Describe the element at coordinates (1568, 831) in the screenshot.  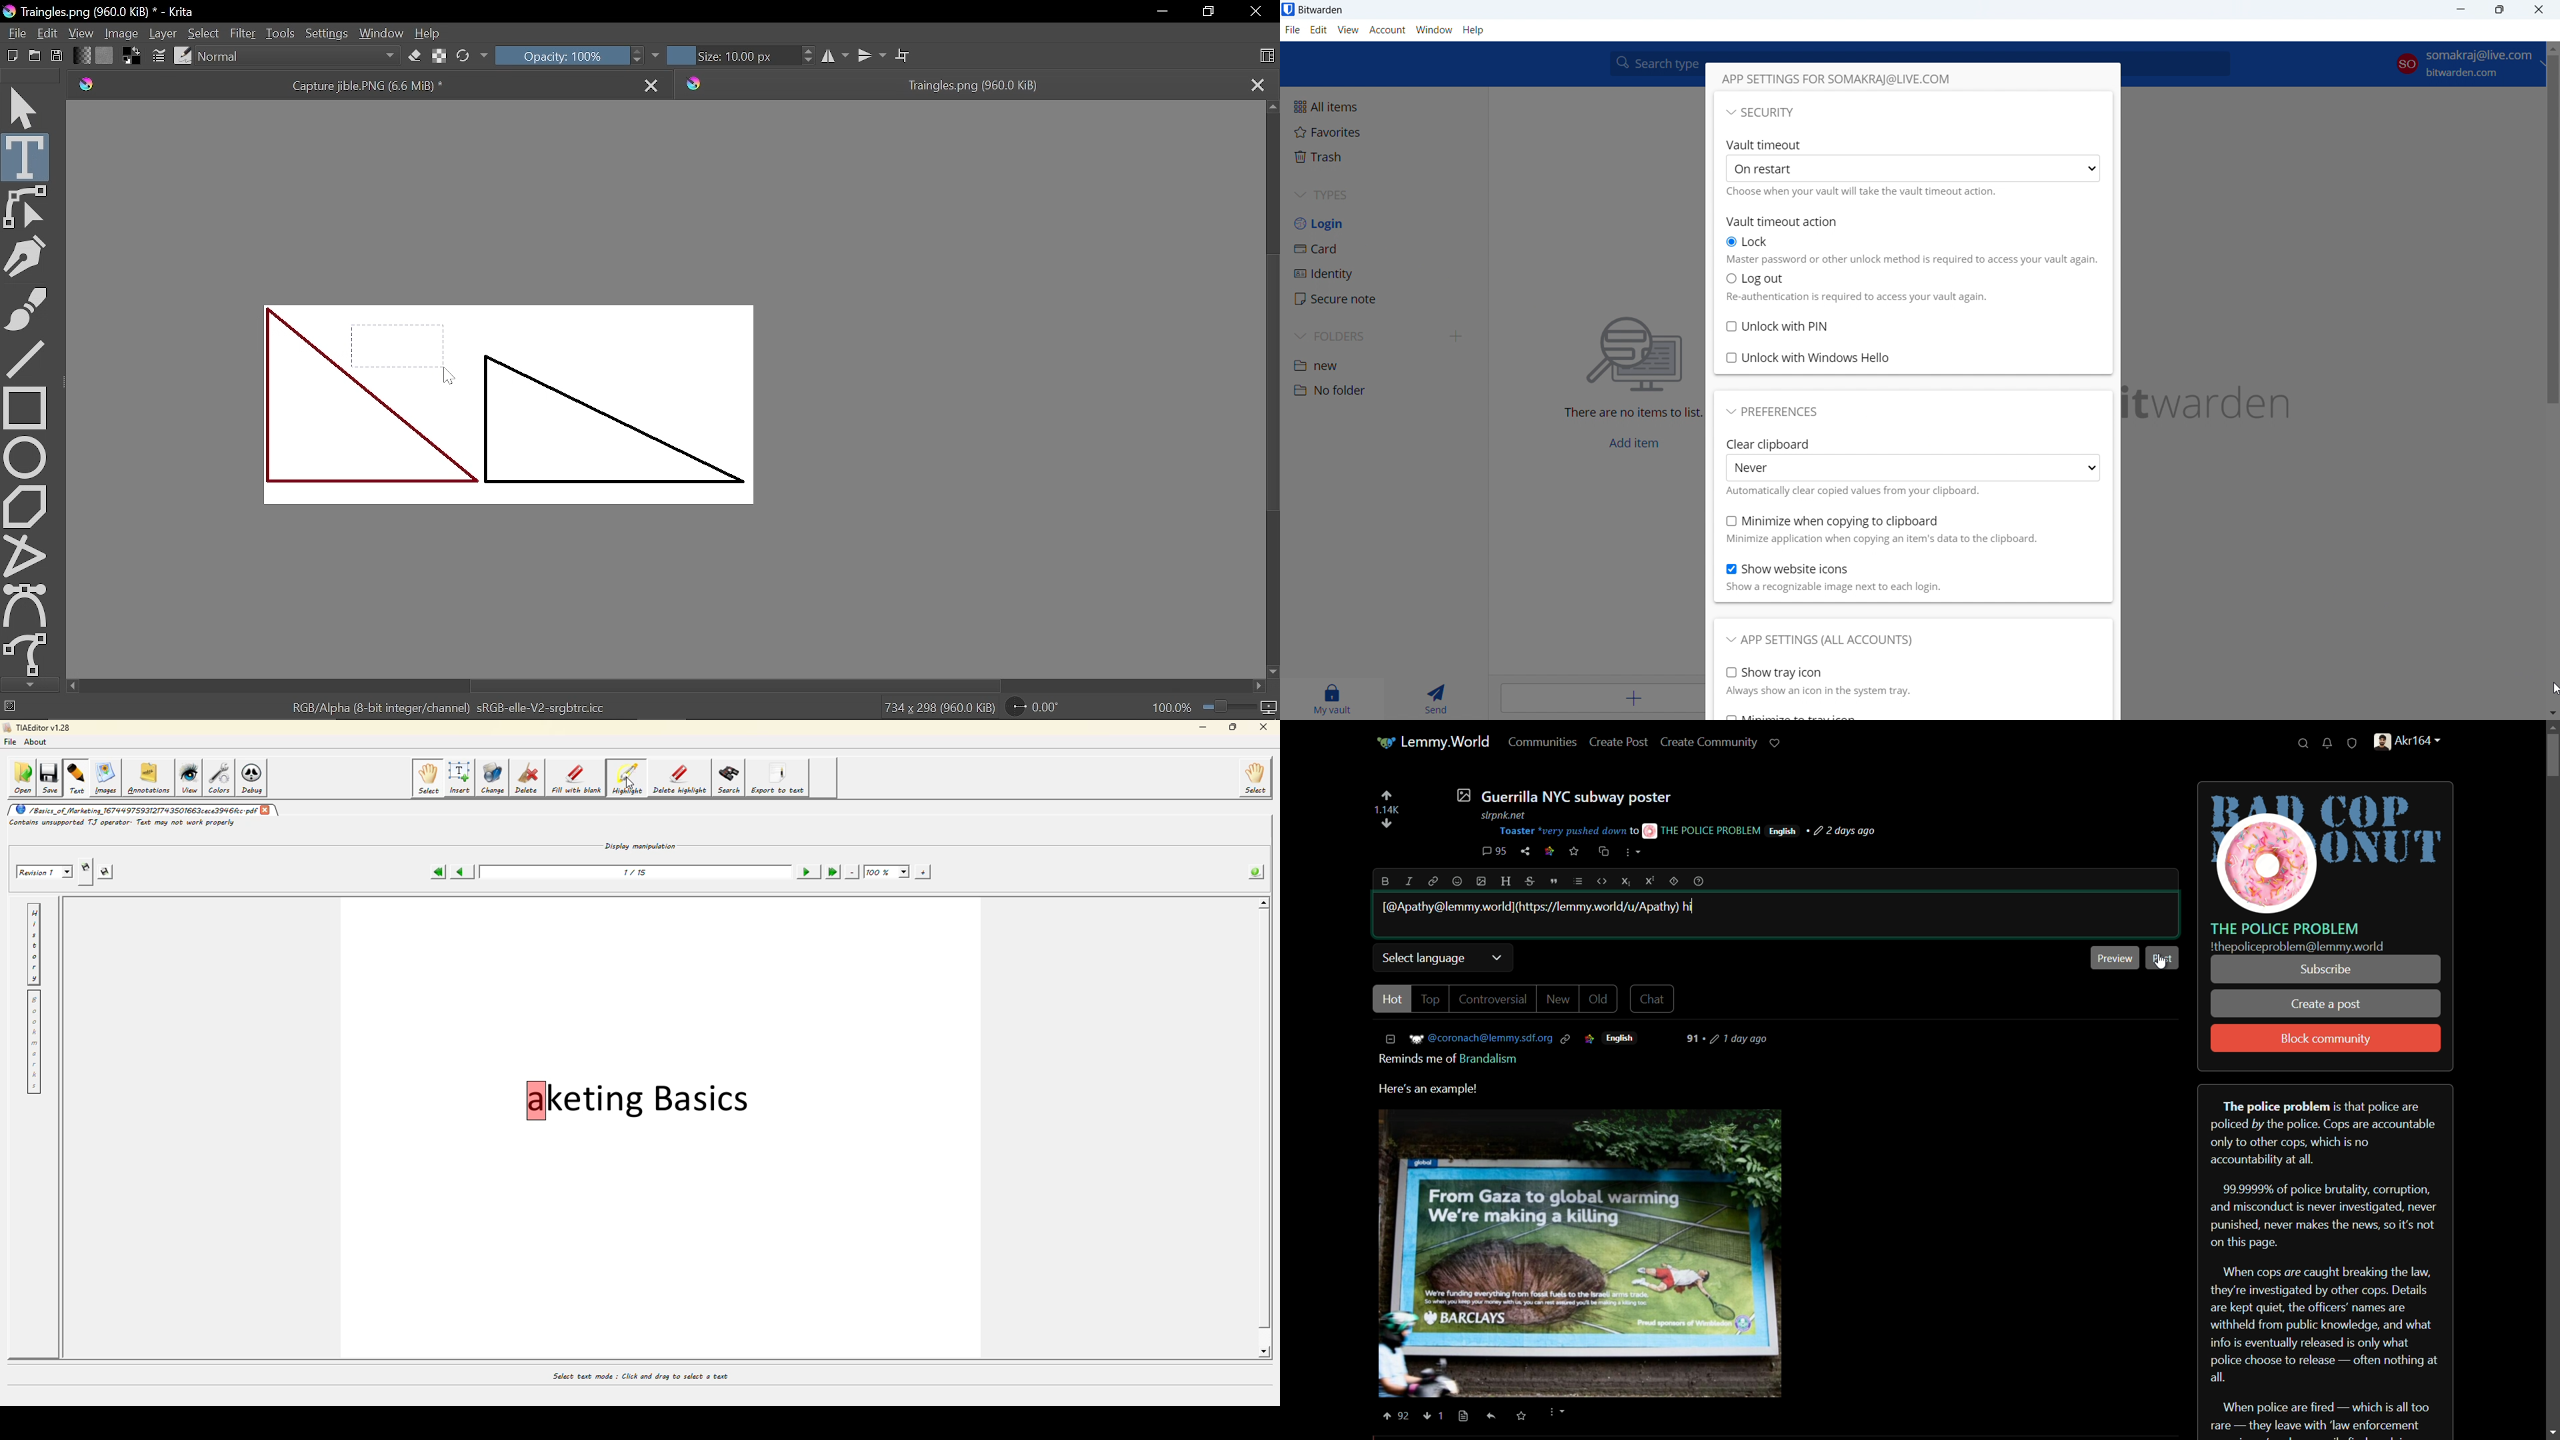
I see `Toaster "very pushed down t0` at that location.